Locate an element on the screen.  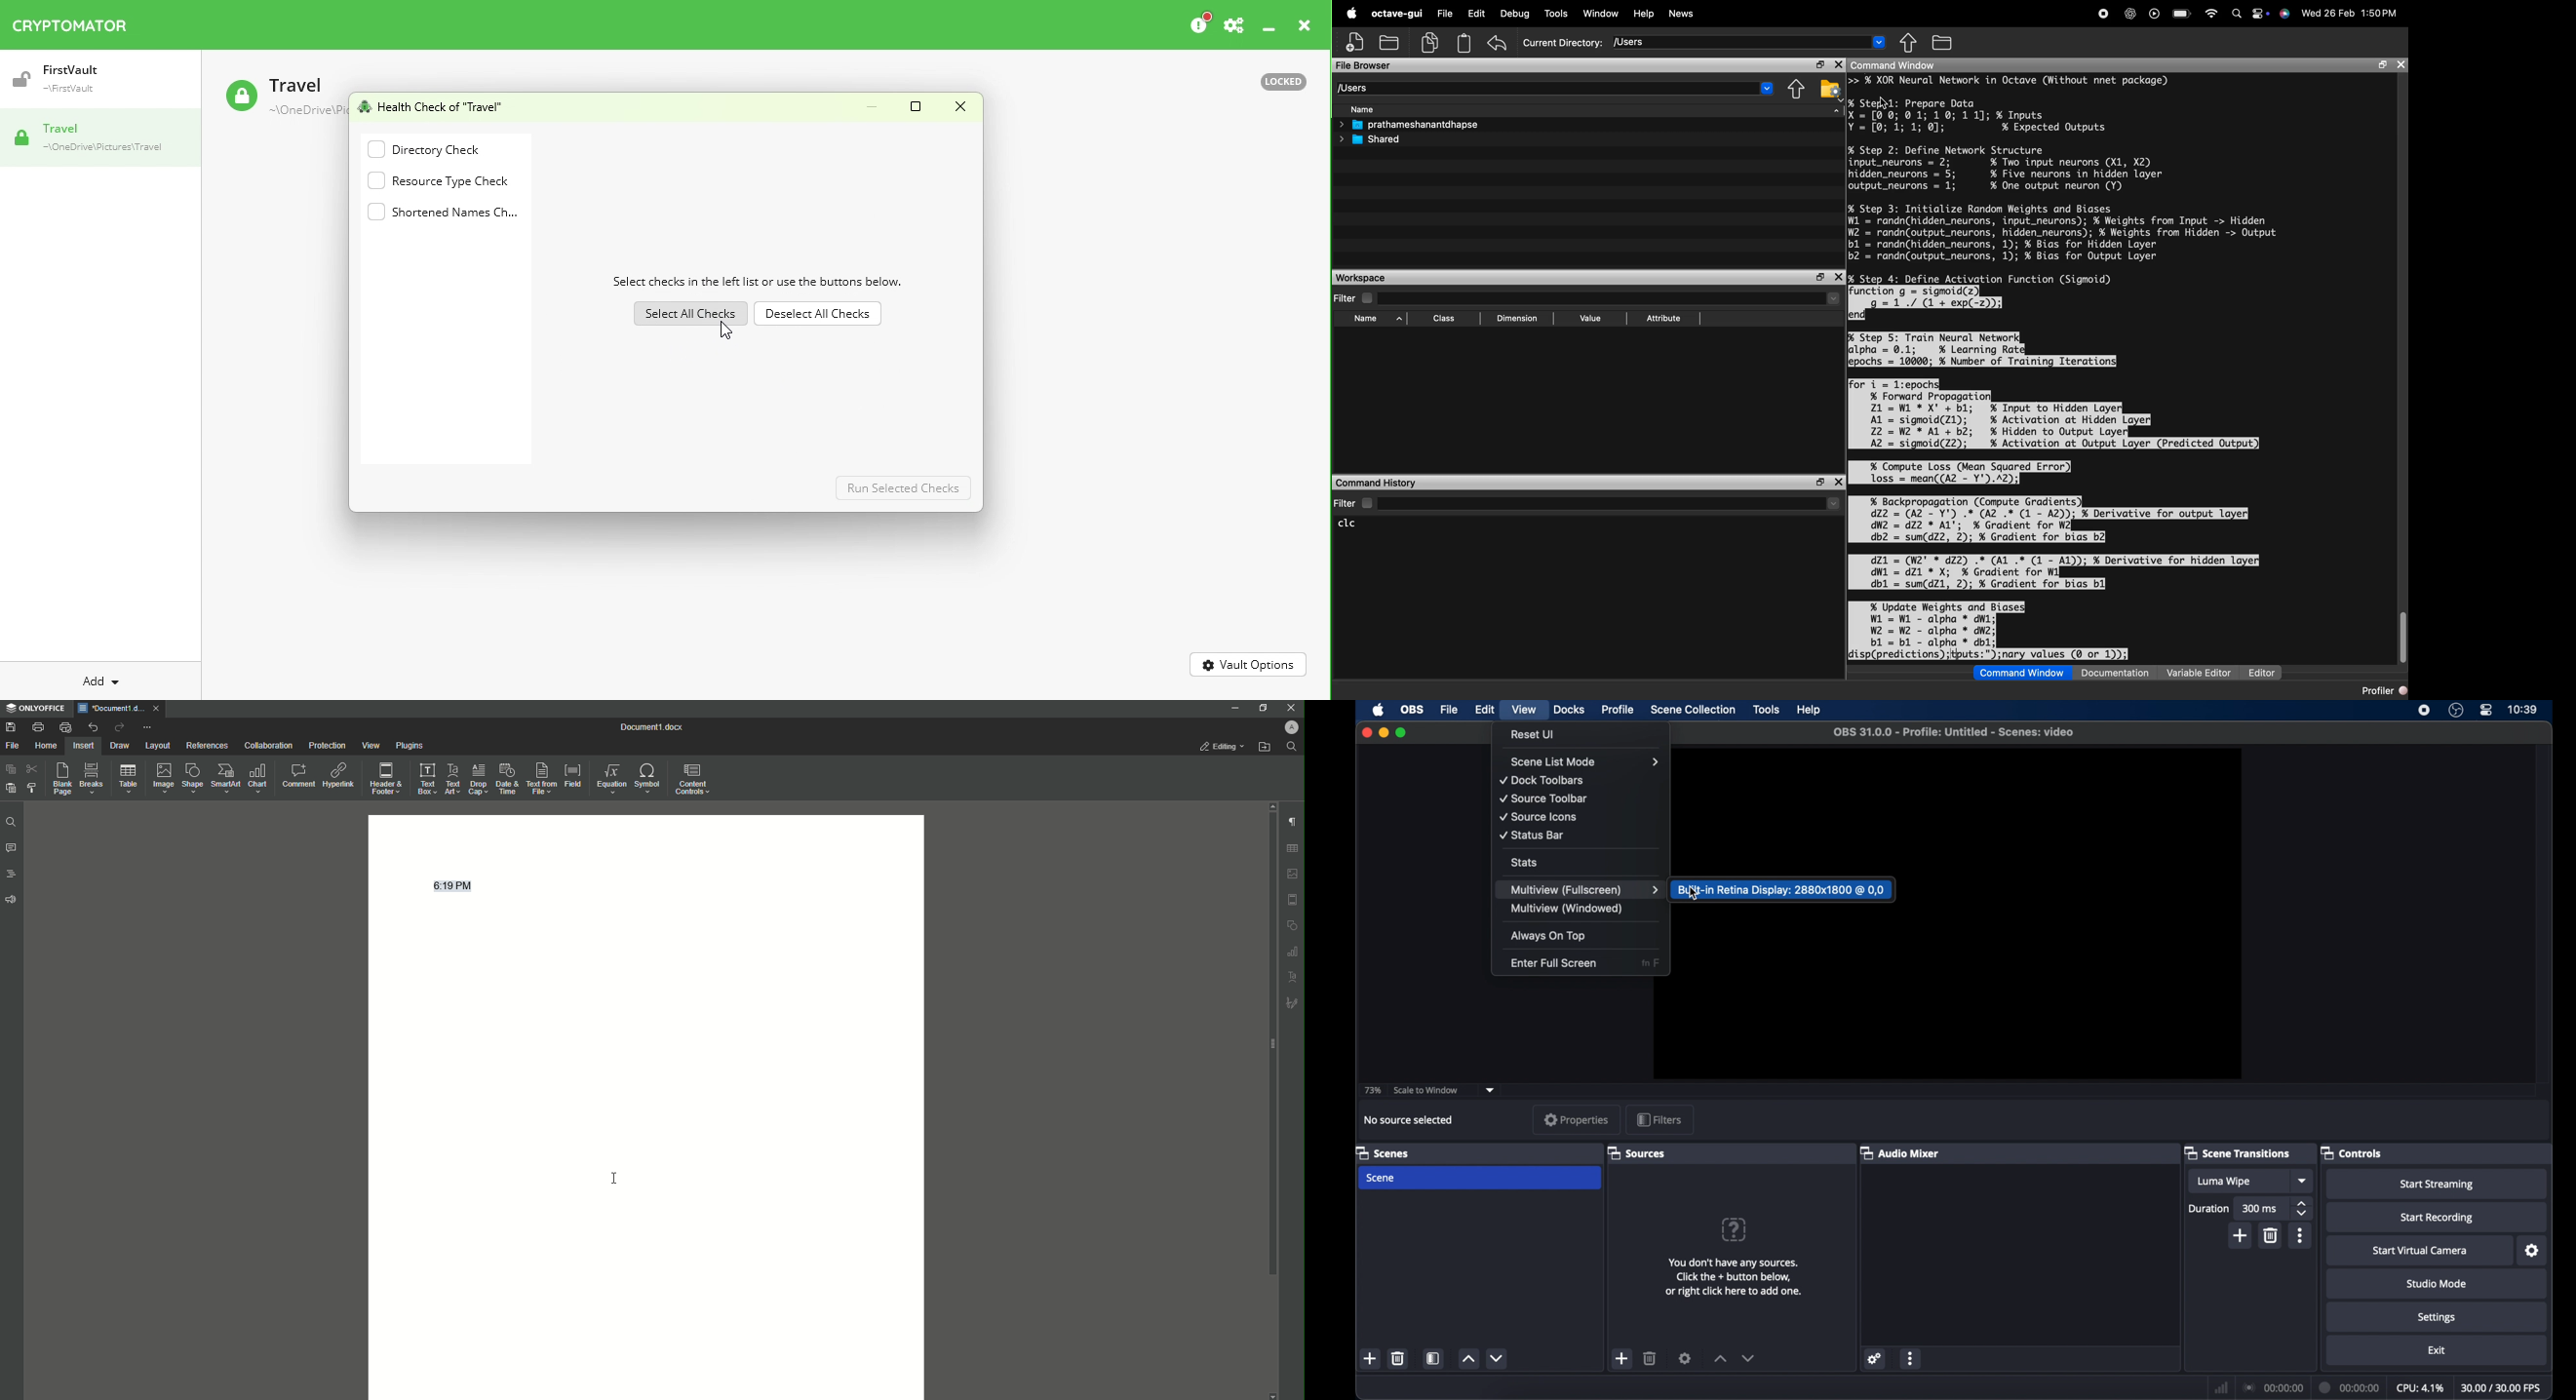
dropdown is located at coordinates (2302, 1181).